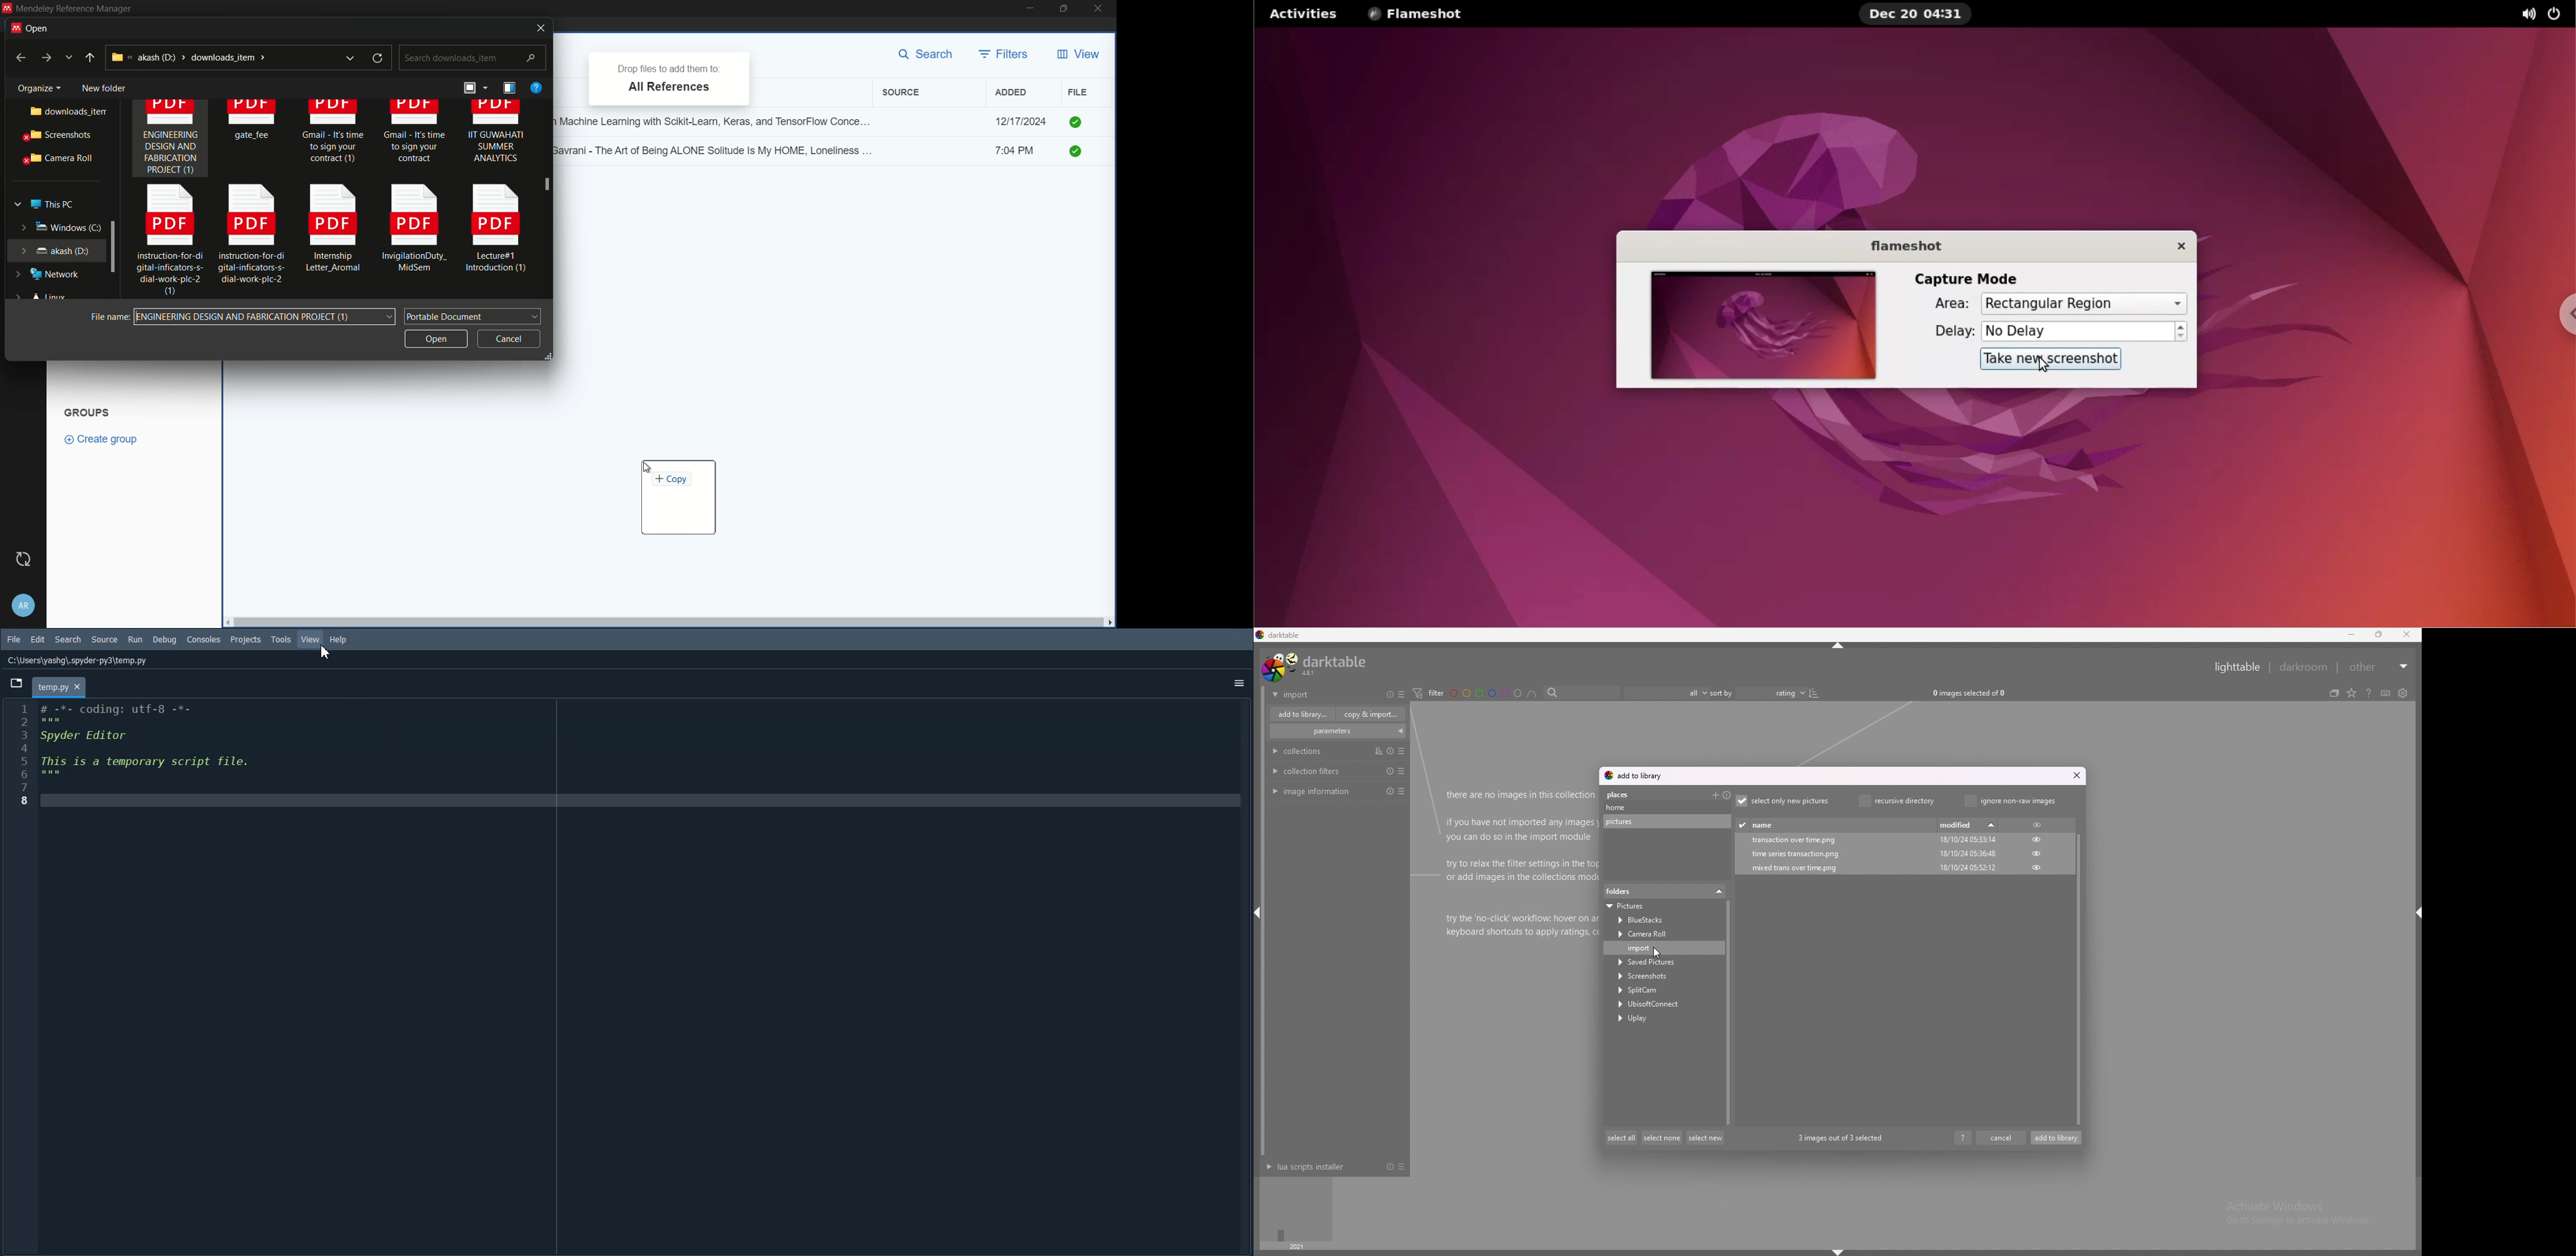  What do you see at coordinates (379, 58) in the screenshot?
I see `refresh` at bounding box center [379, 58].